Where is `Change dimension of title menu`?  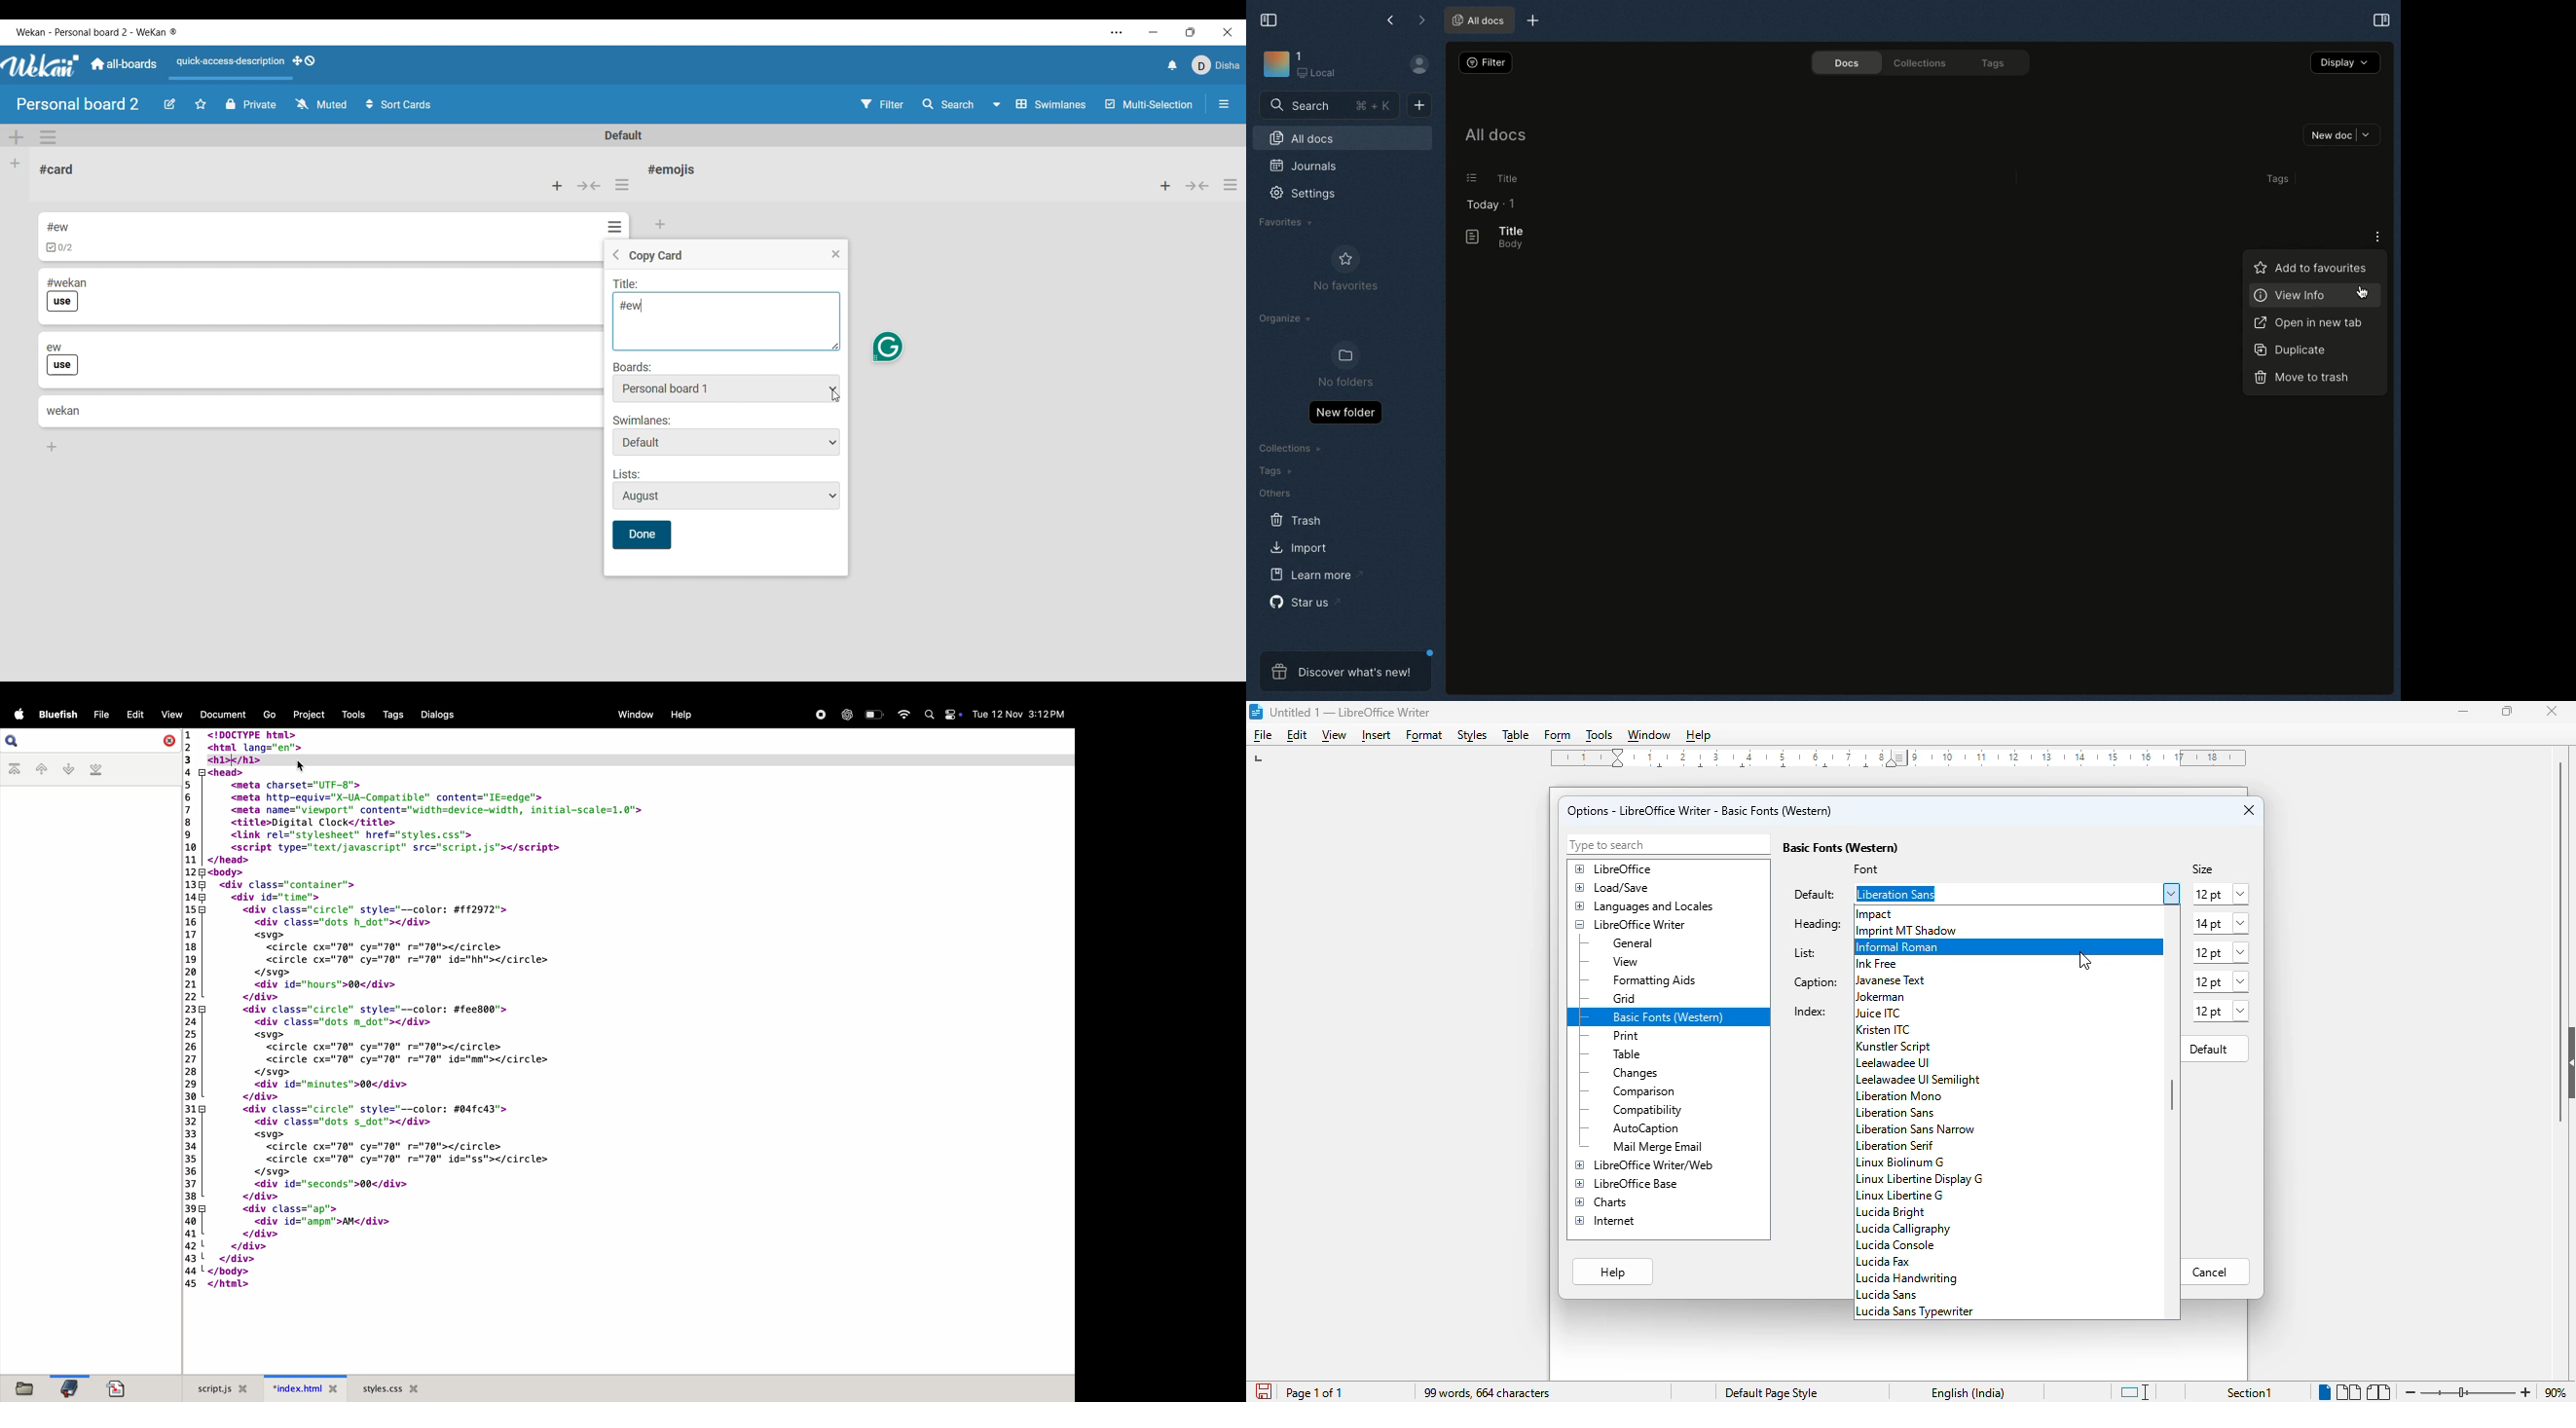
Change dimension of title menu is located at coordinates (836, 346).